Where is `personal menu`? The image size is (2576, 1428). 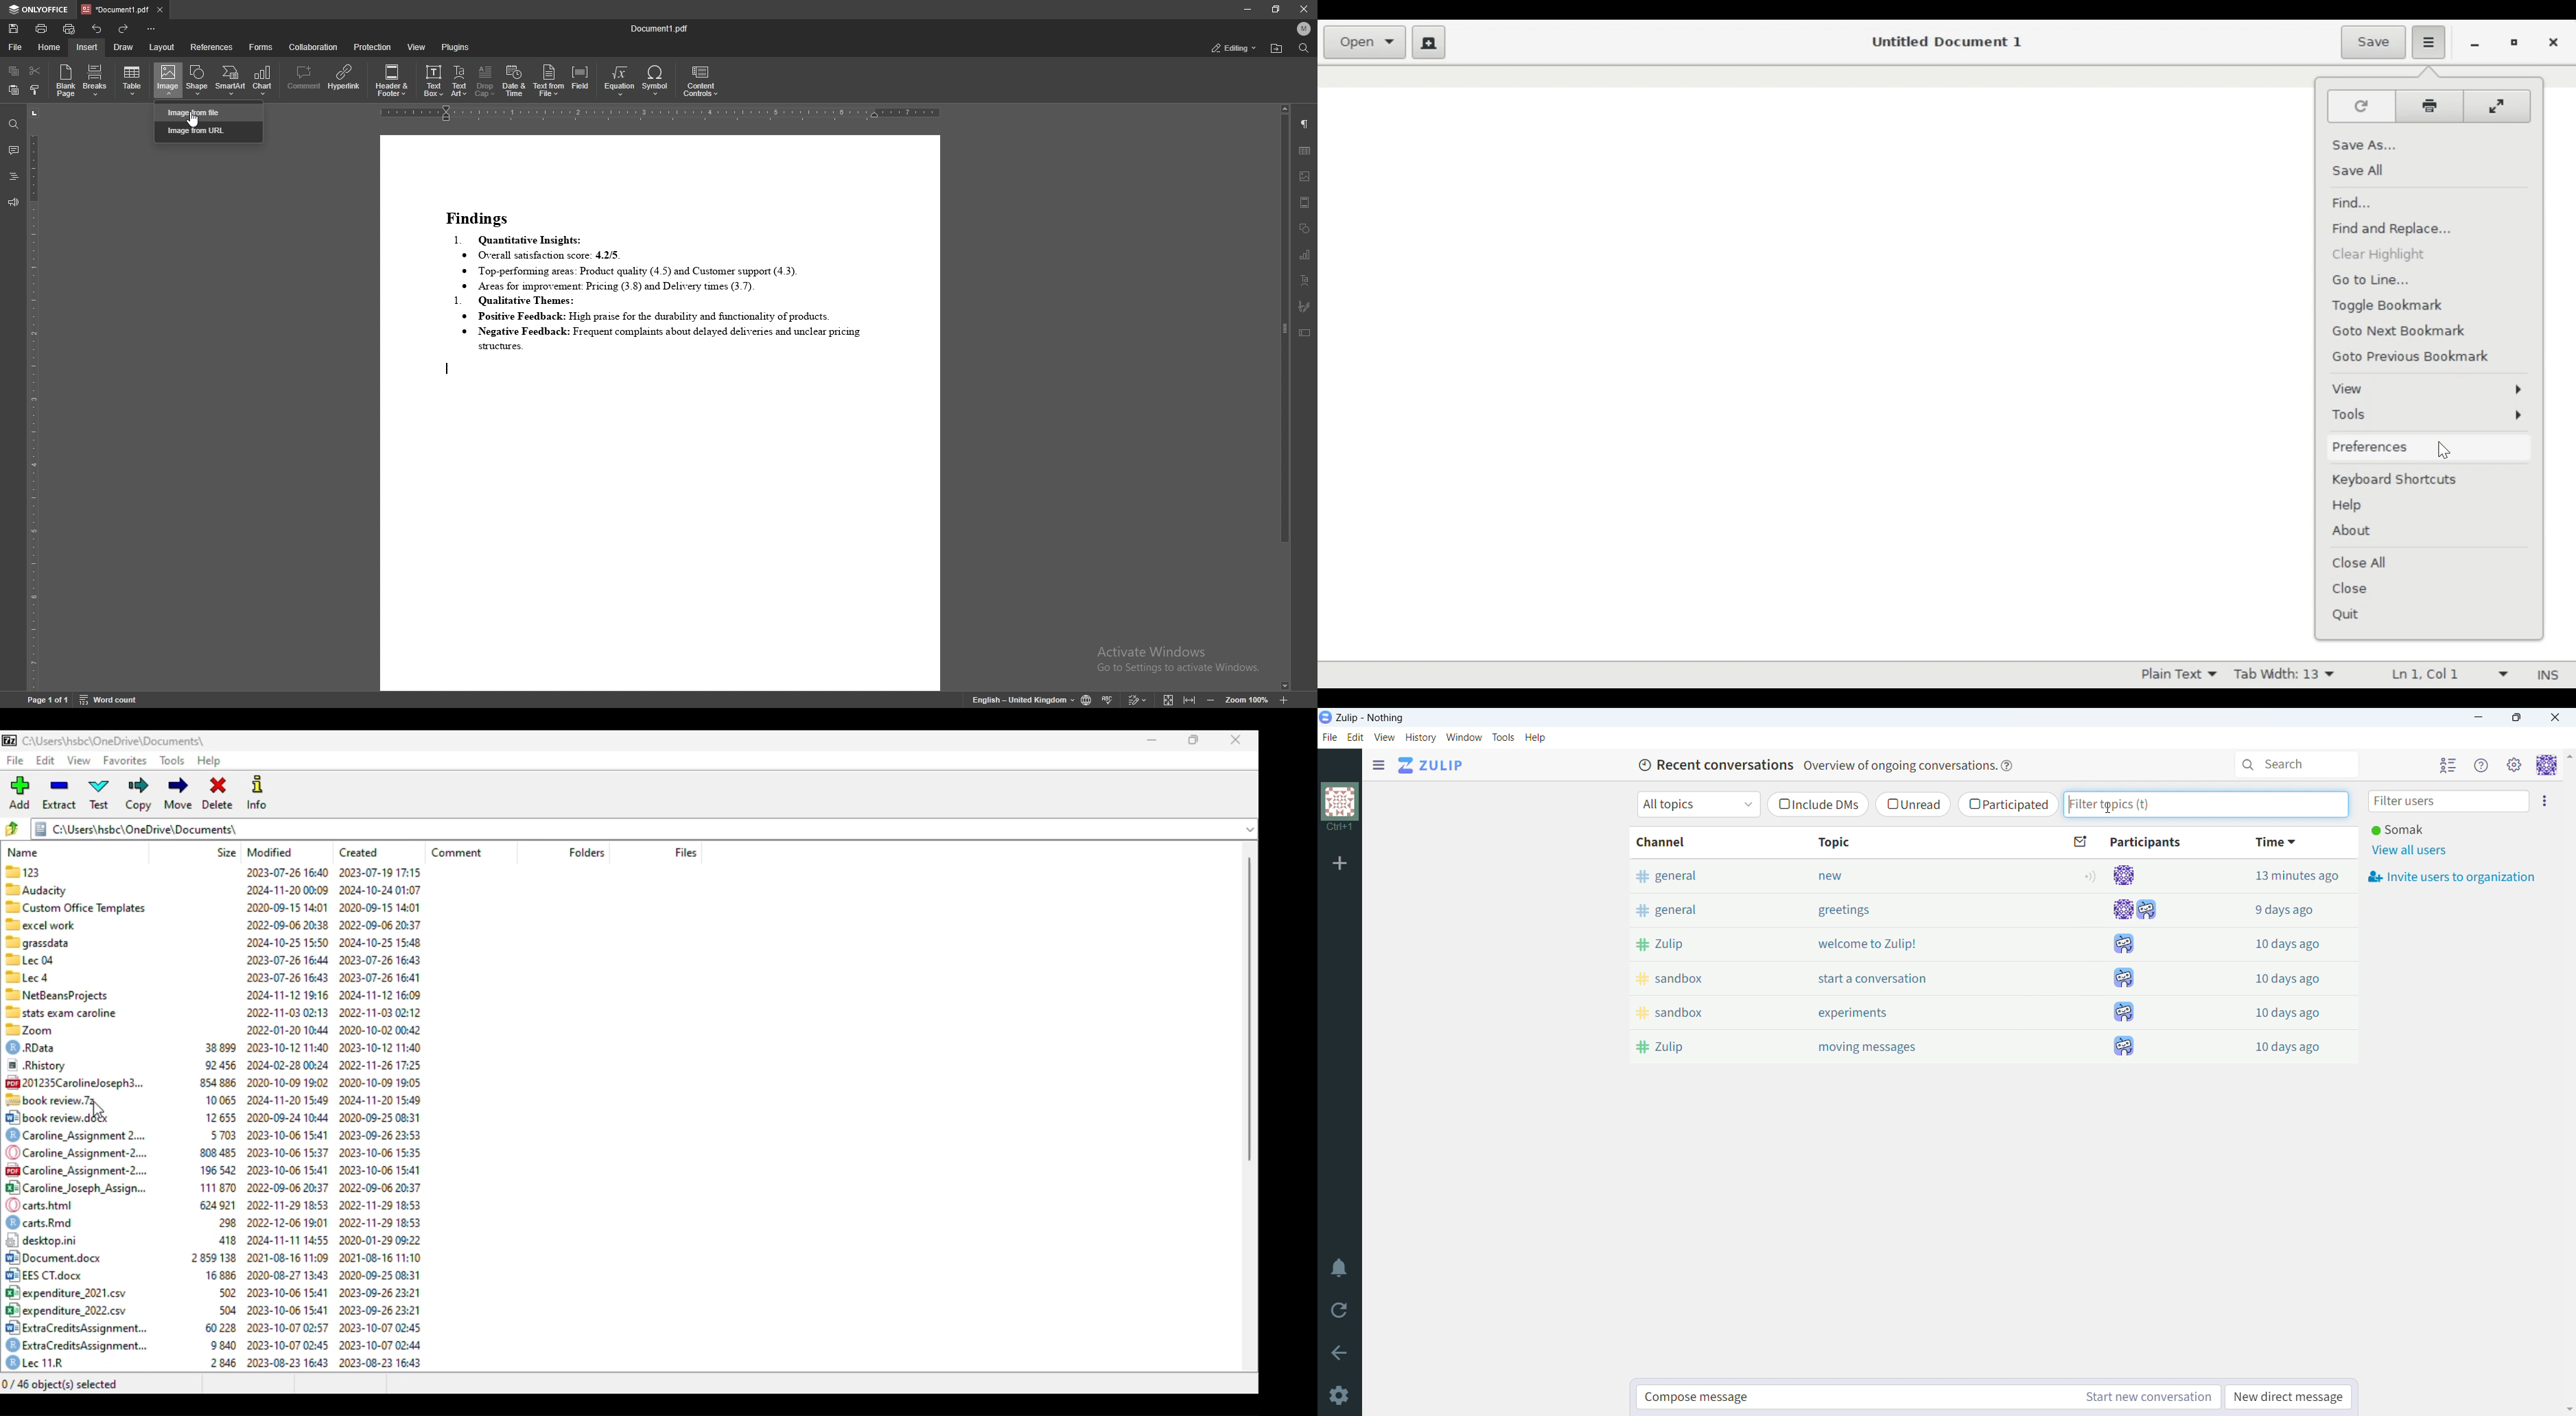 personal menu is located at coordinates (2546, 766).